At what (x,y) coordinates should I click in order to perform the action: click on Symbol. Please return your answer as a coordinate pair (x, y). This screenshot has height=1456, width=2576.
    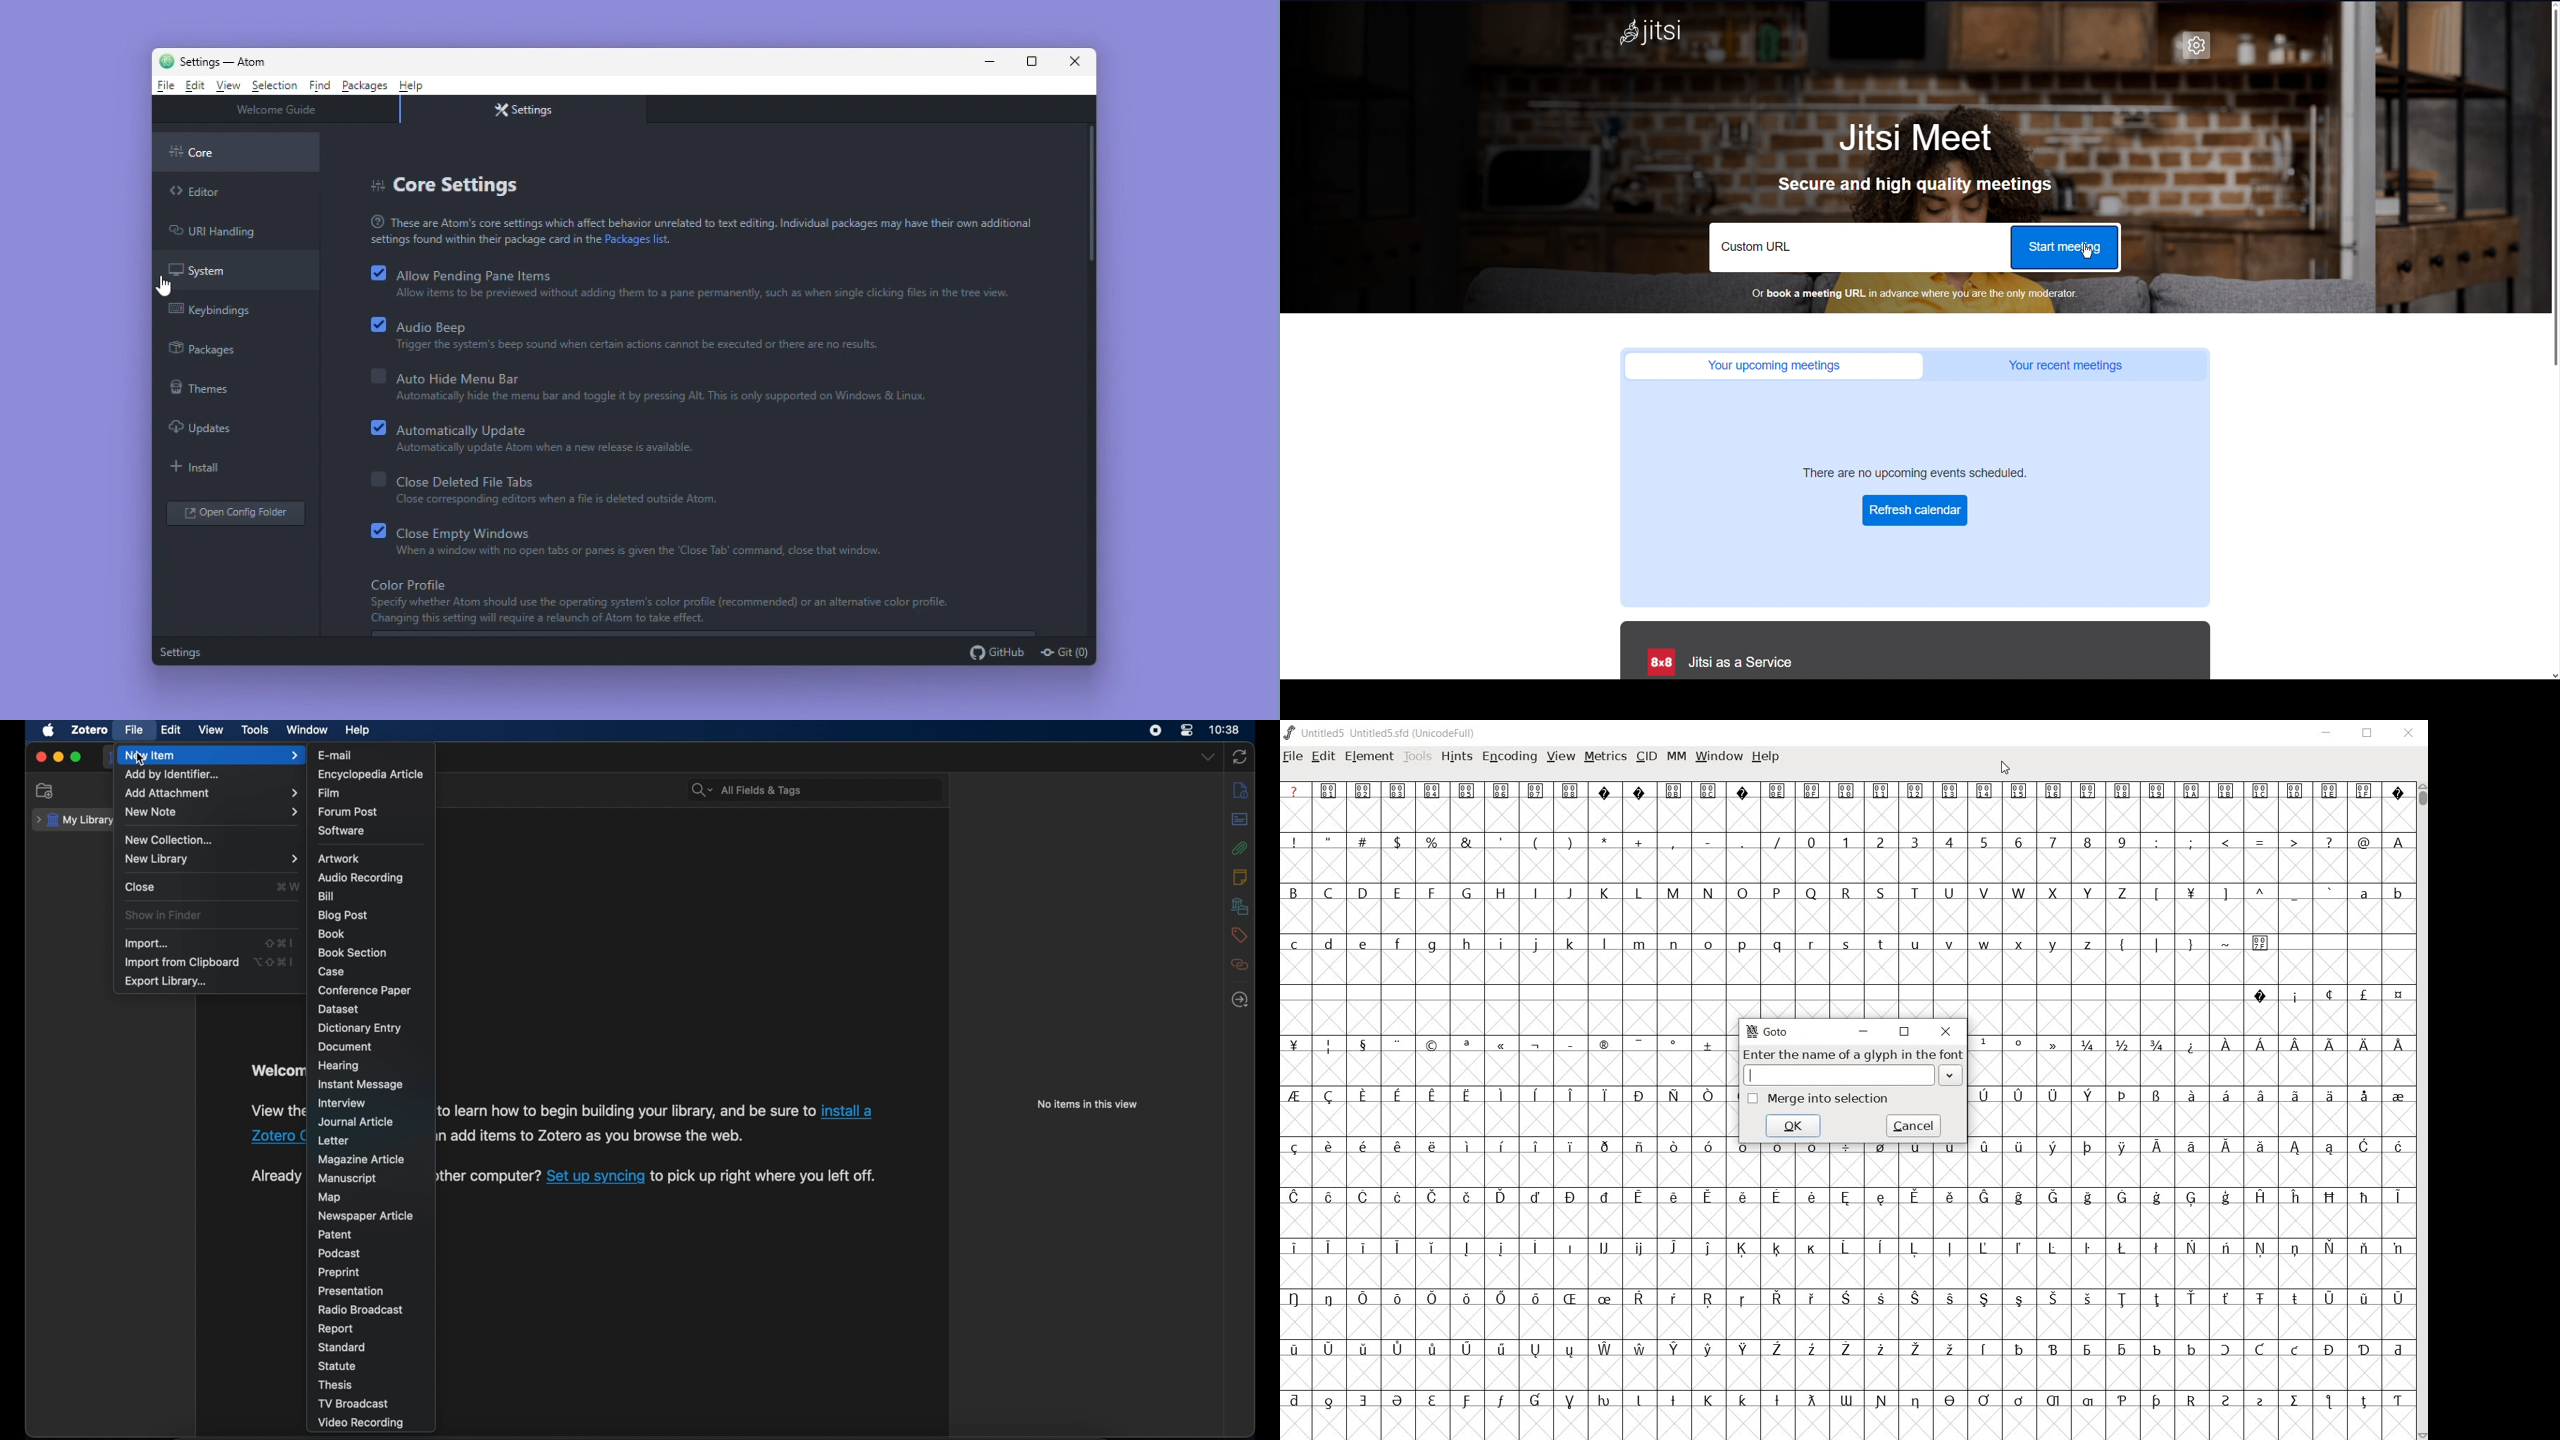
    Looking at the image, I should click on (2261, 1401).